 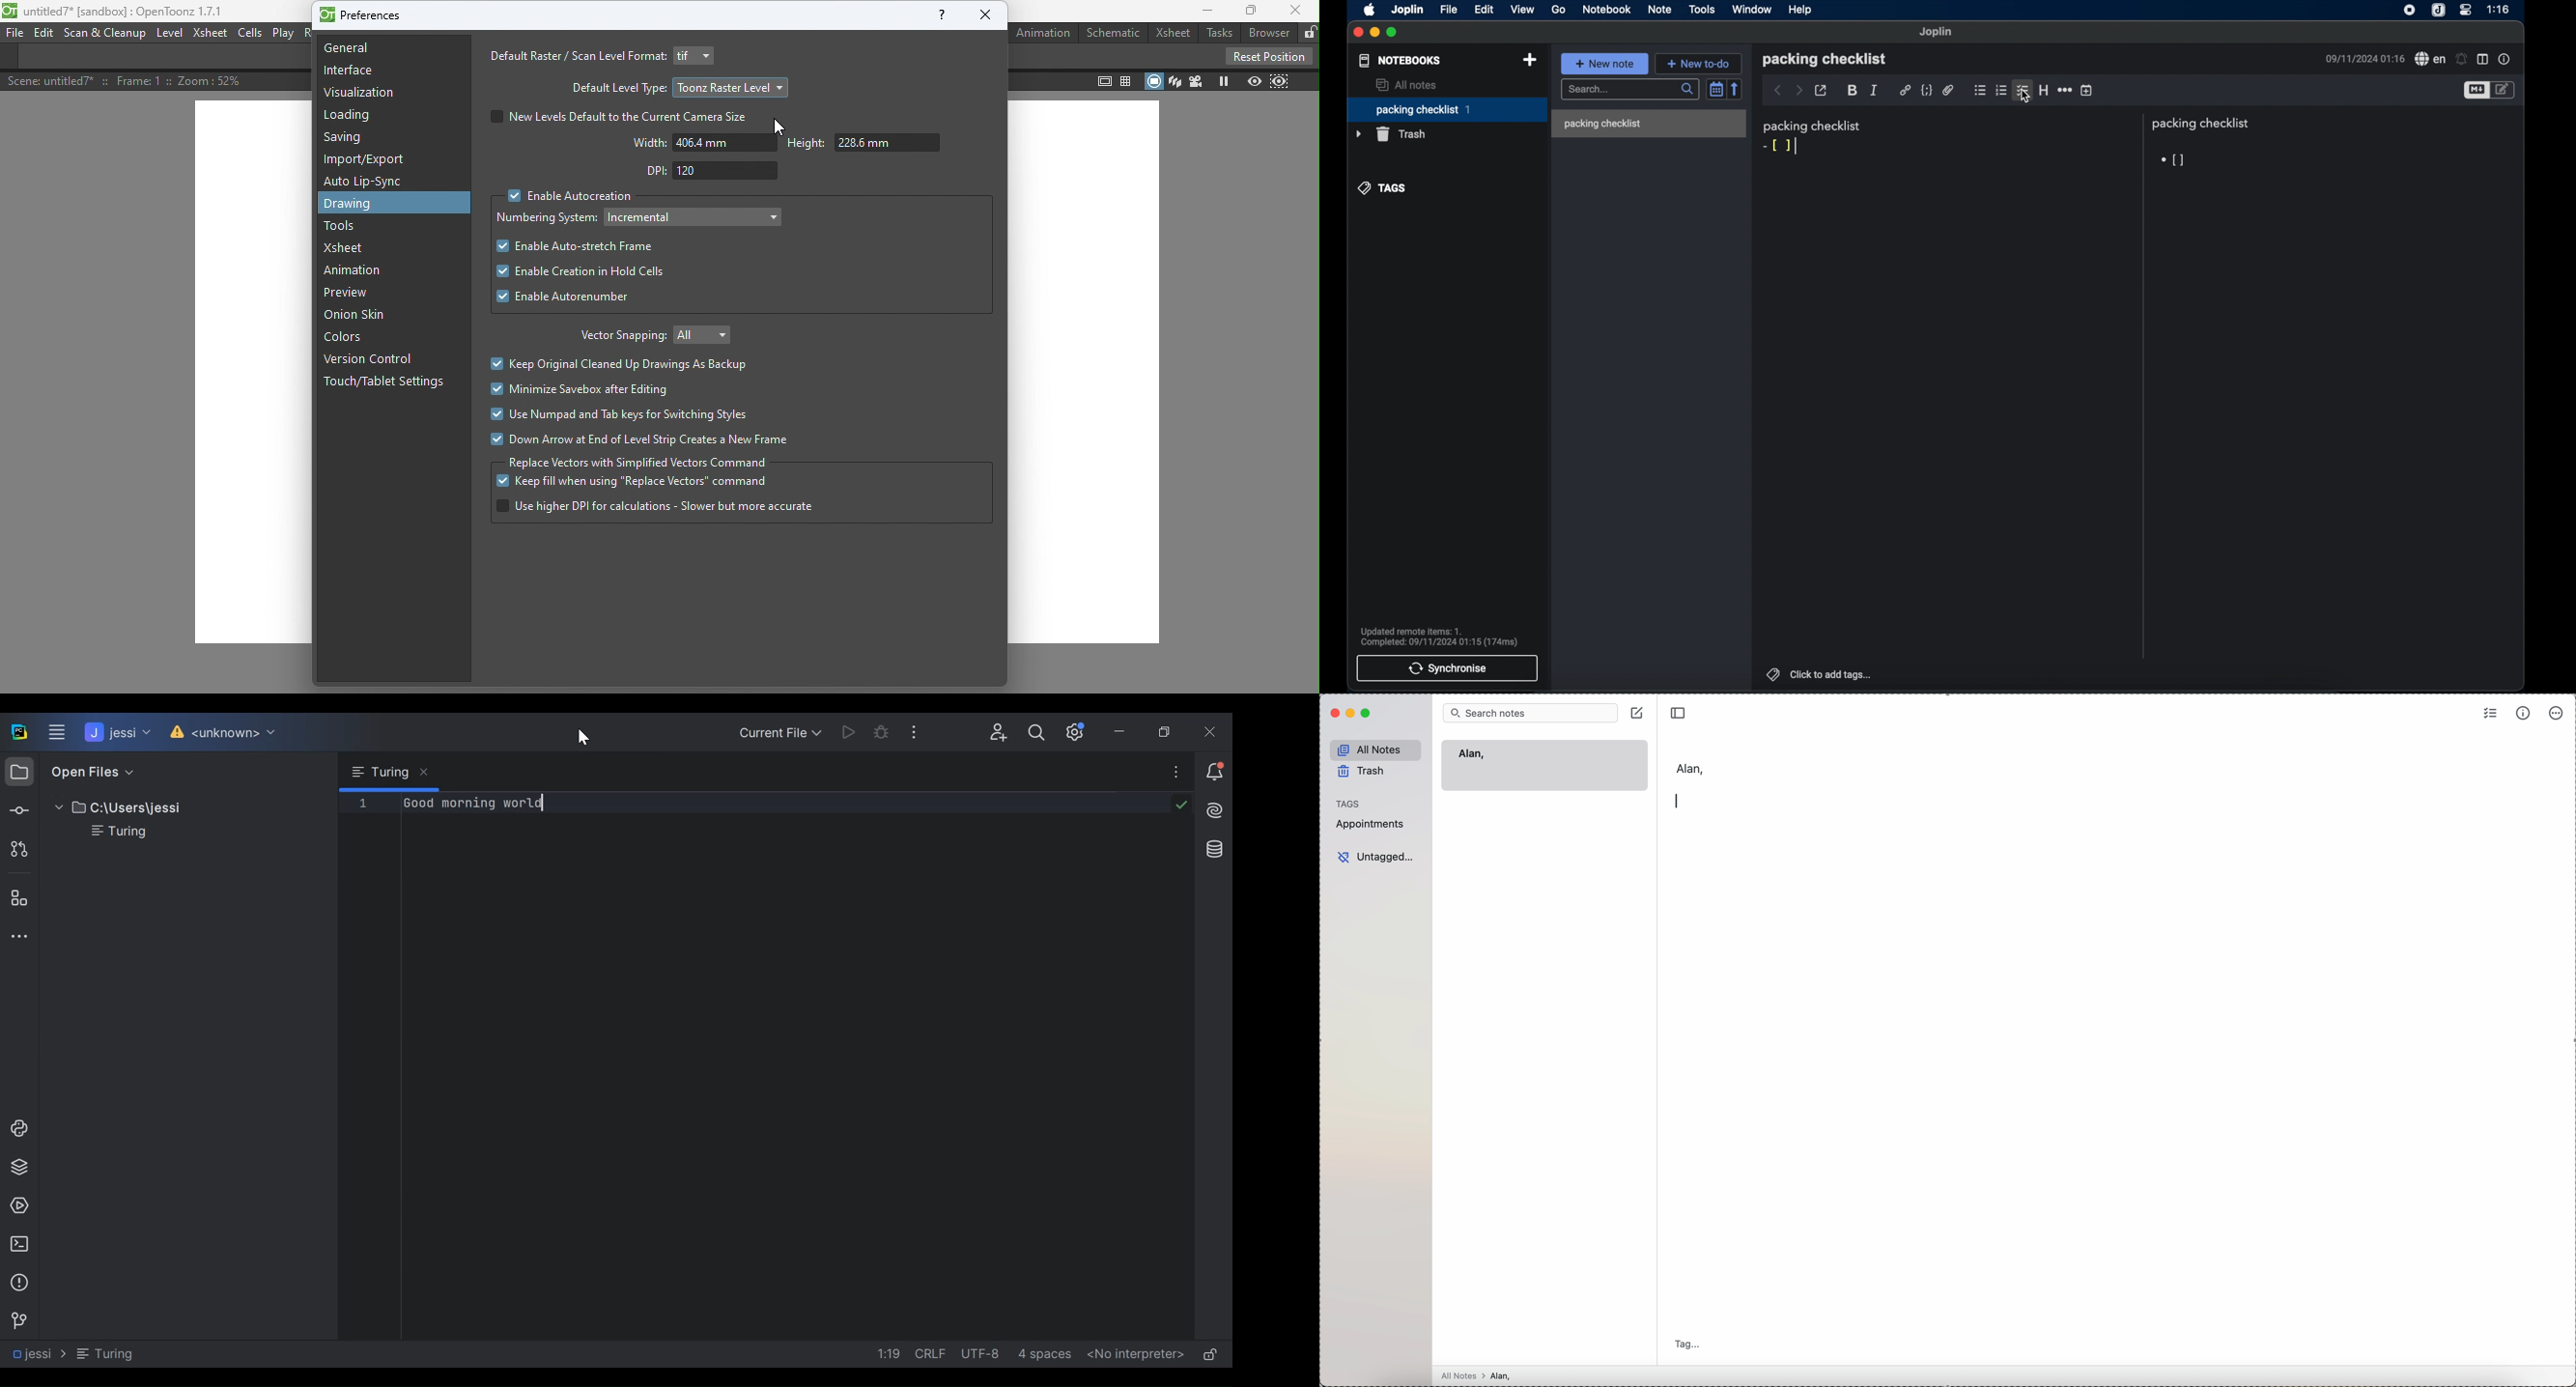 What do you see at coordinates (2491, 712) in the screenshot?
I see `check list` at bounding box center [2491, 712].